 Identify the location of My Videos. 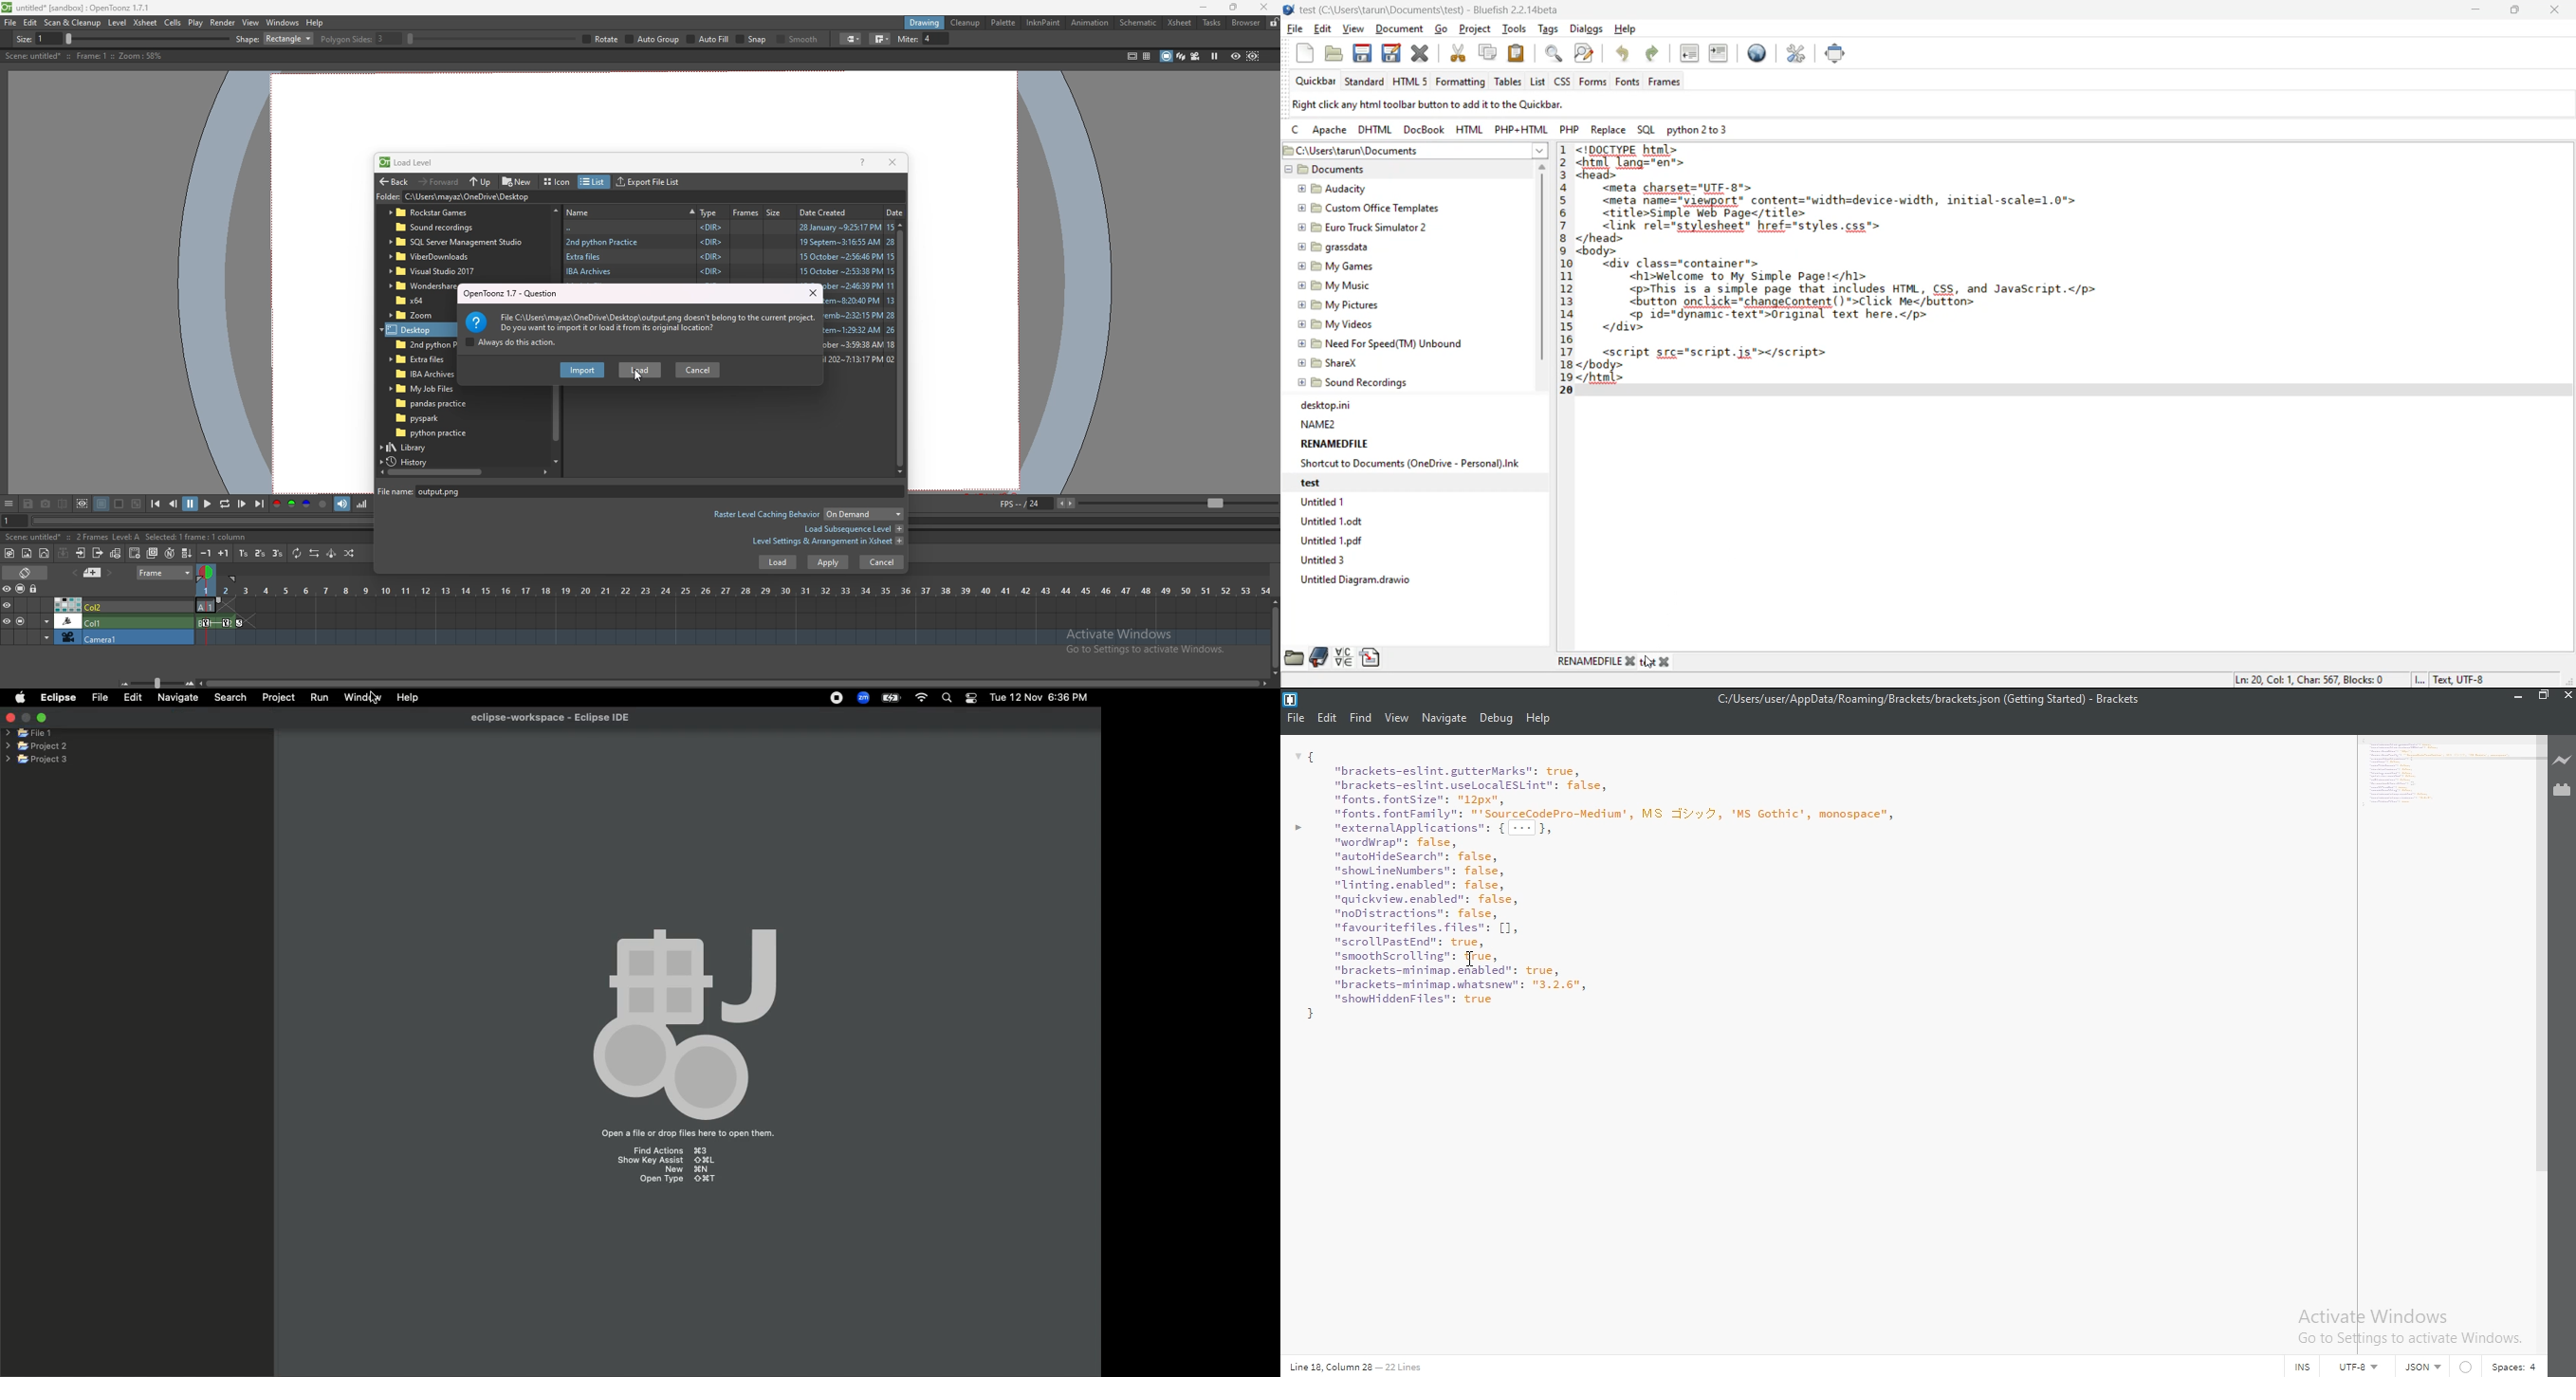
(1332, 323).